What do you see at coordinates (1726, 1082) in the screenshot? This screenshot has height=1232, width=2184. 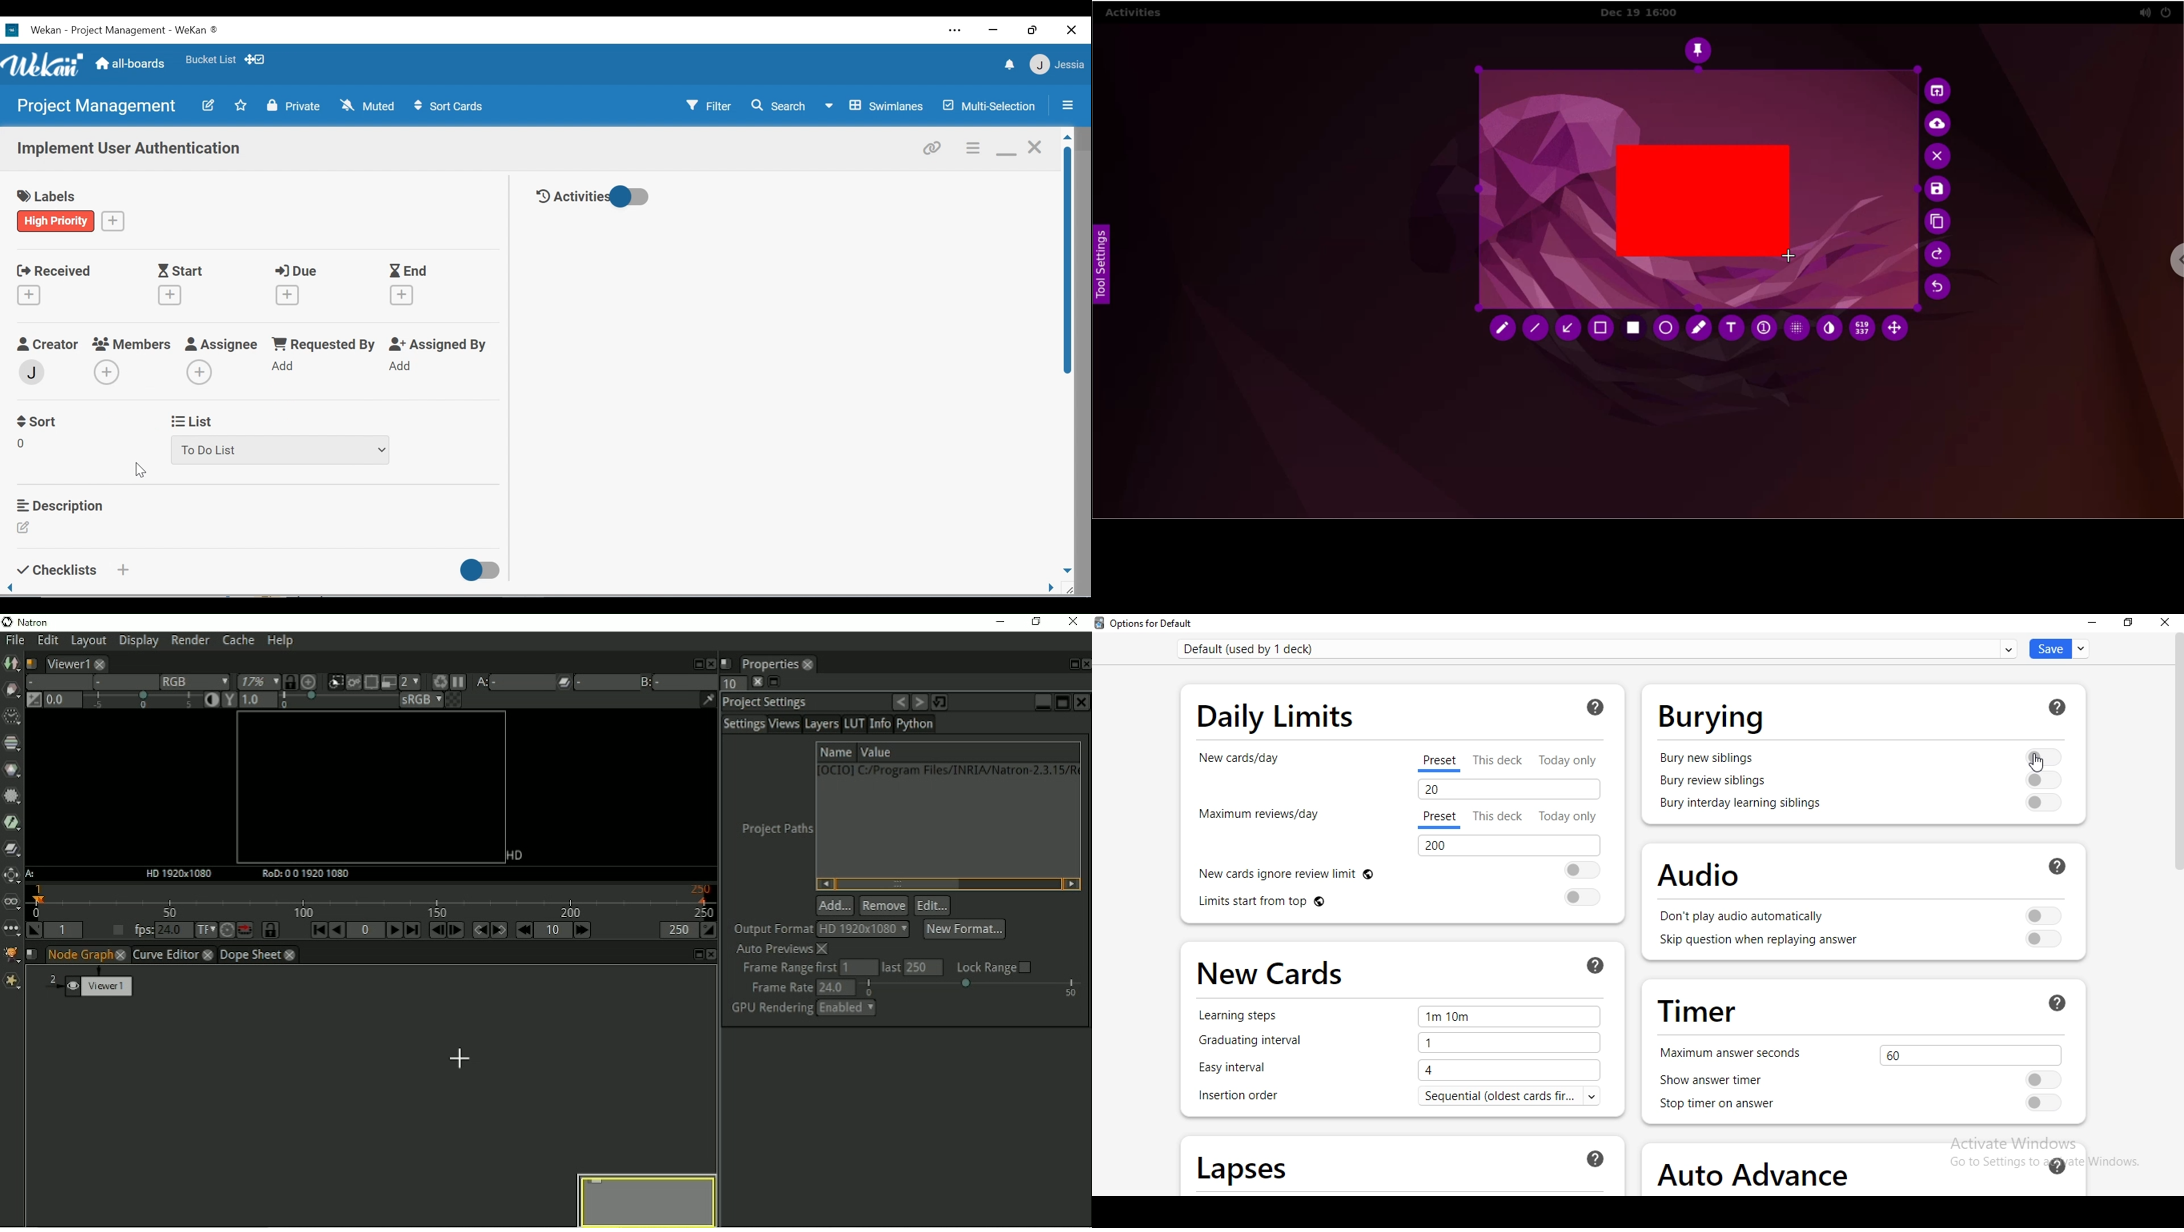 I see `show answer time` at bounding box center [1726, 1082].